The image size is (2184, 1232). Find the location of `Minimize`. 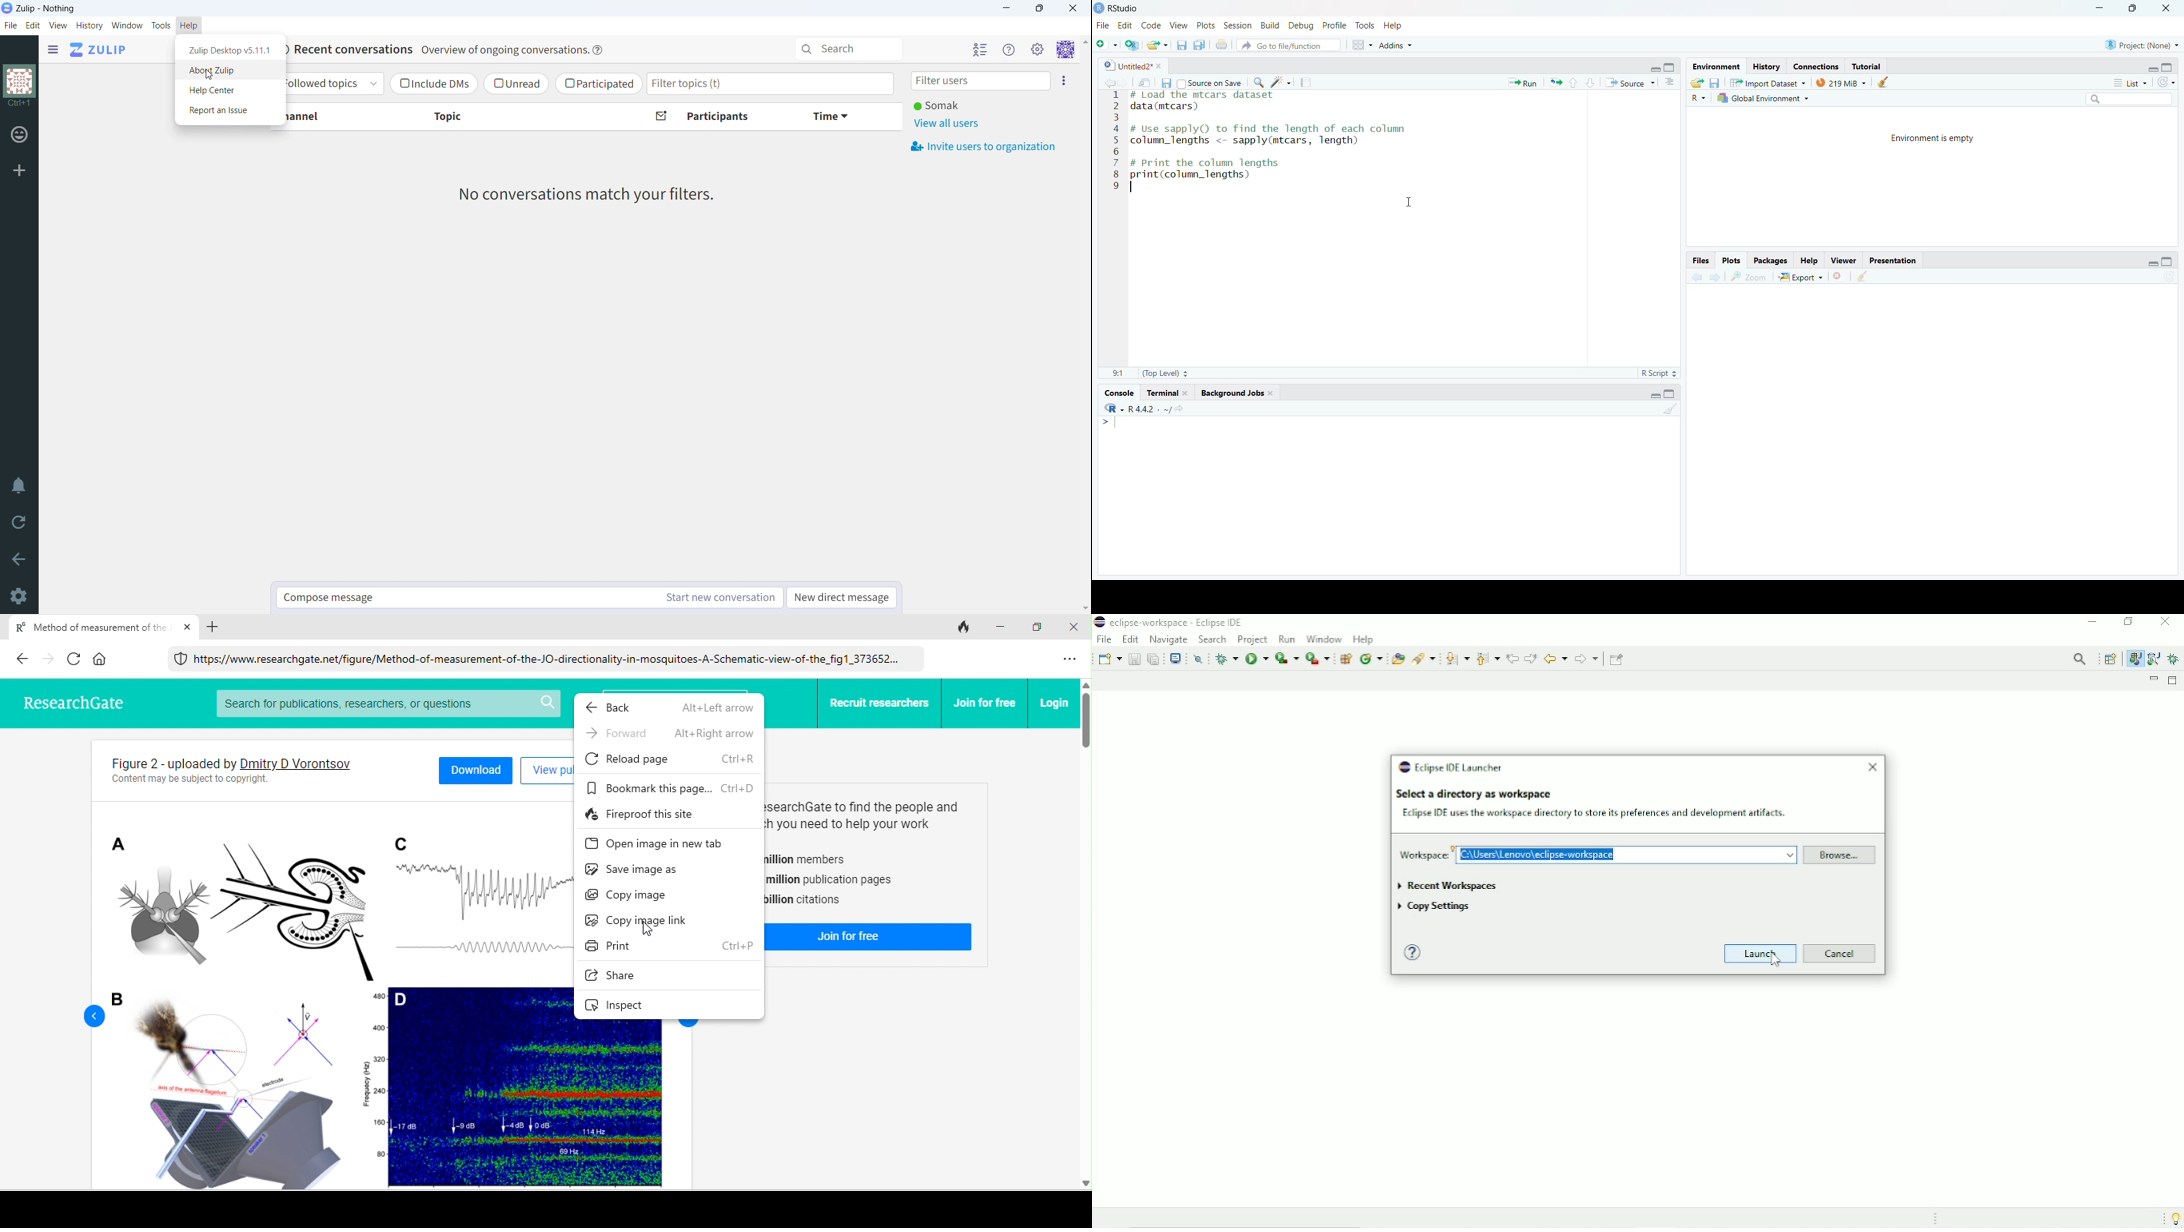

Minimize is located at coordinates (2100, 9).